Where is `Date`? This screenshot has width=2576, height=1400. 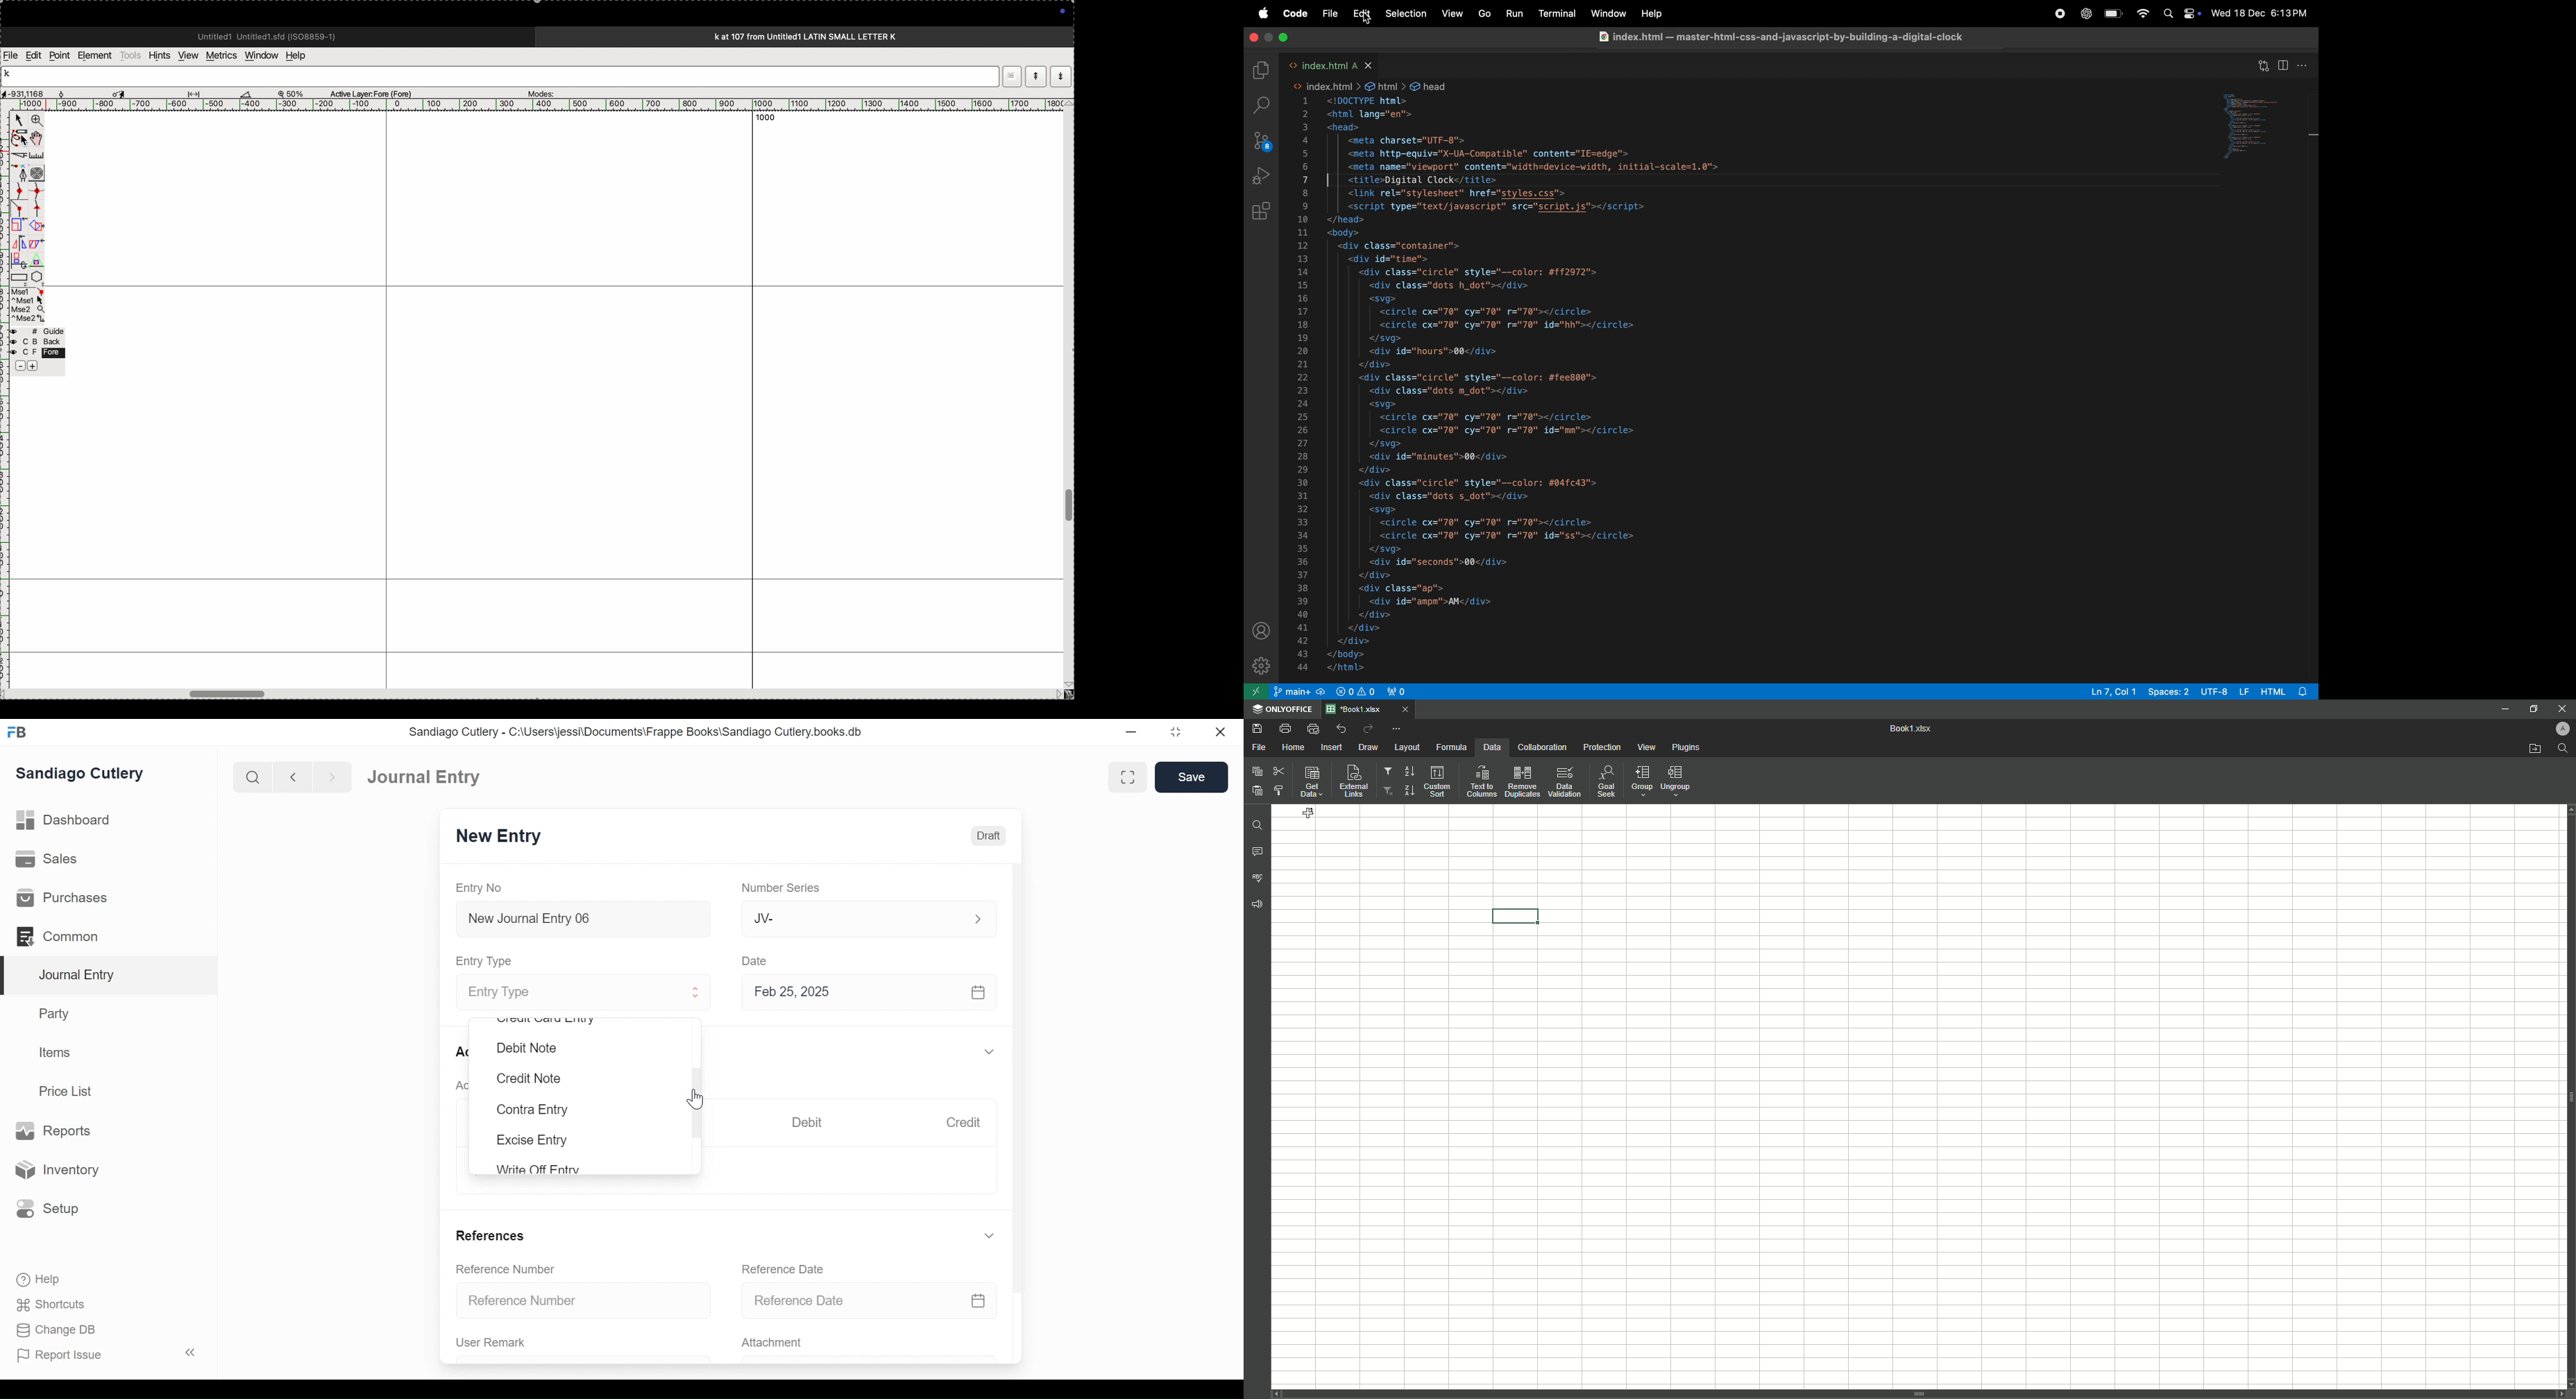 Date is located at coordinates (755, 960).